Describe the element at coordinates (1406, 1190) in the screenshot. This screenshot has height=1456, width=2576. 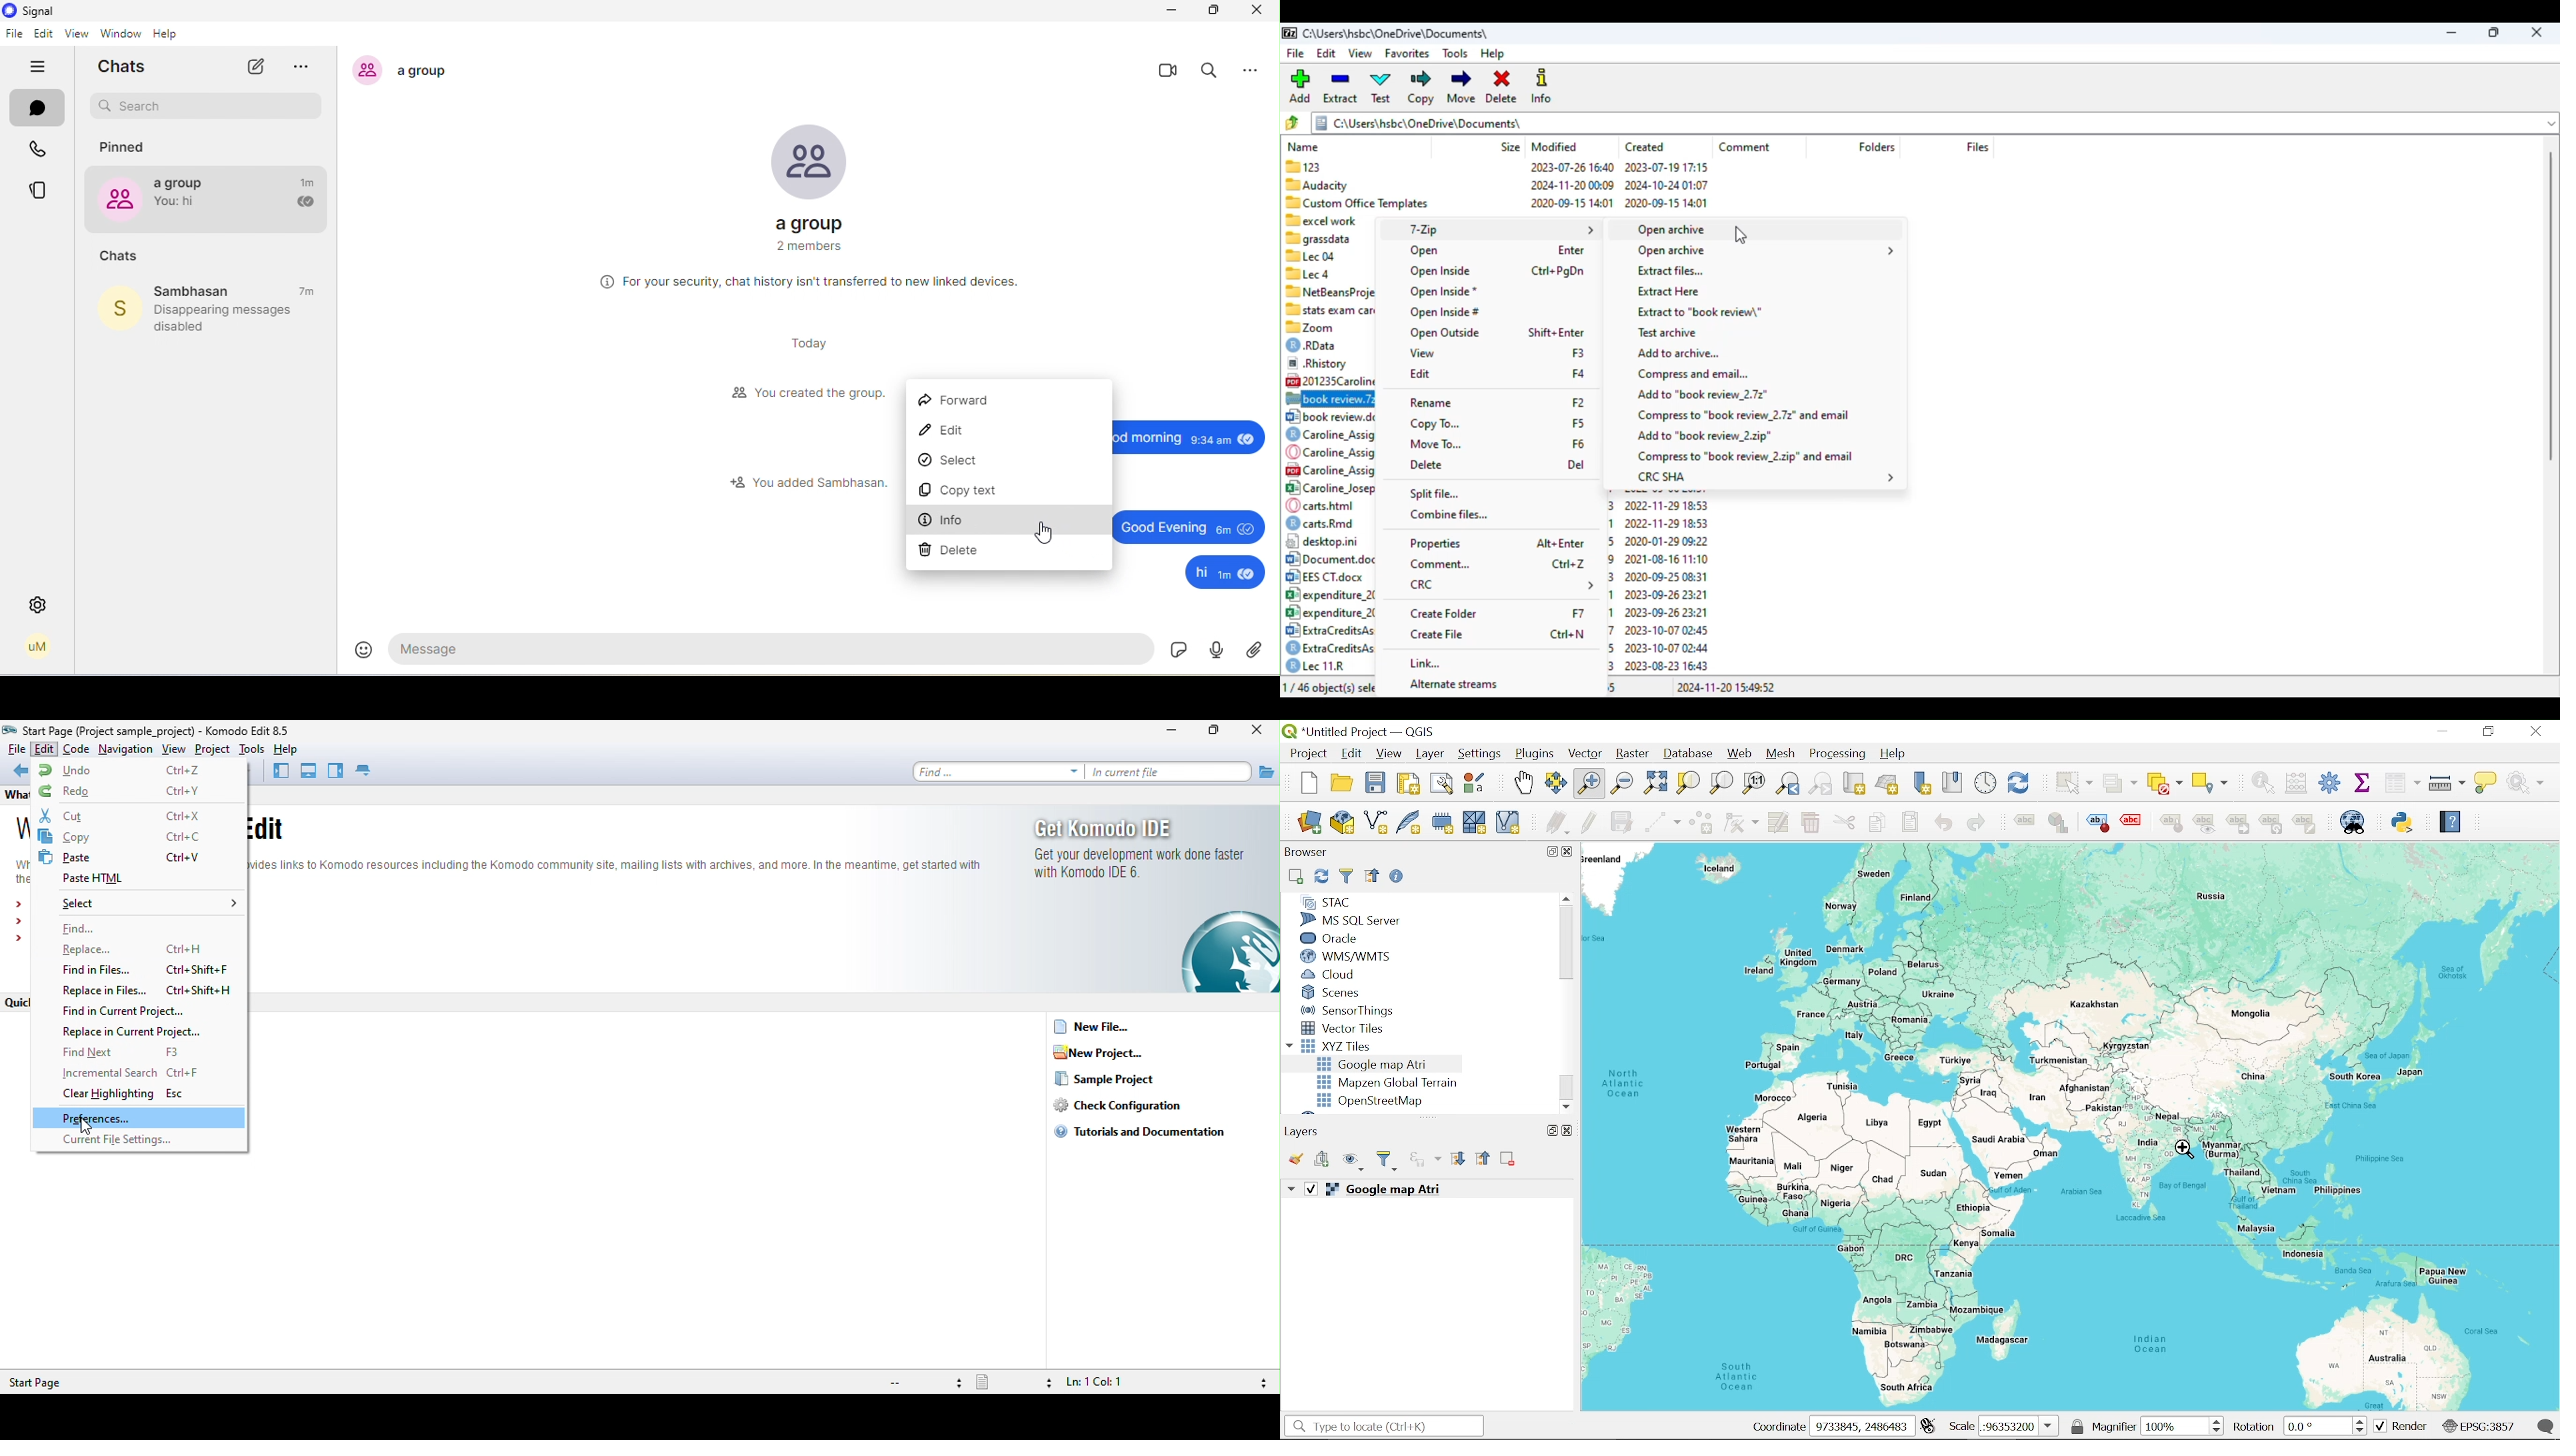
I see `Current layer` at that location.